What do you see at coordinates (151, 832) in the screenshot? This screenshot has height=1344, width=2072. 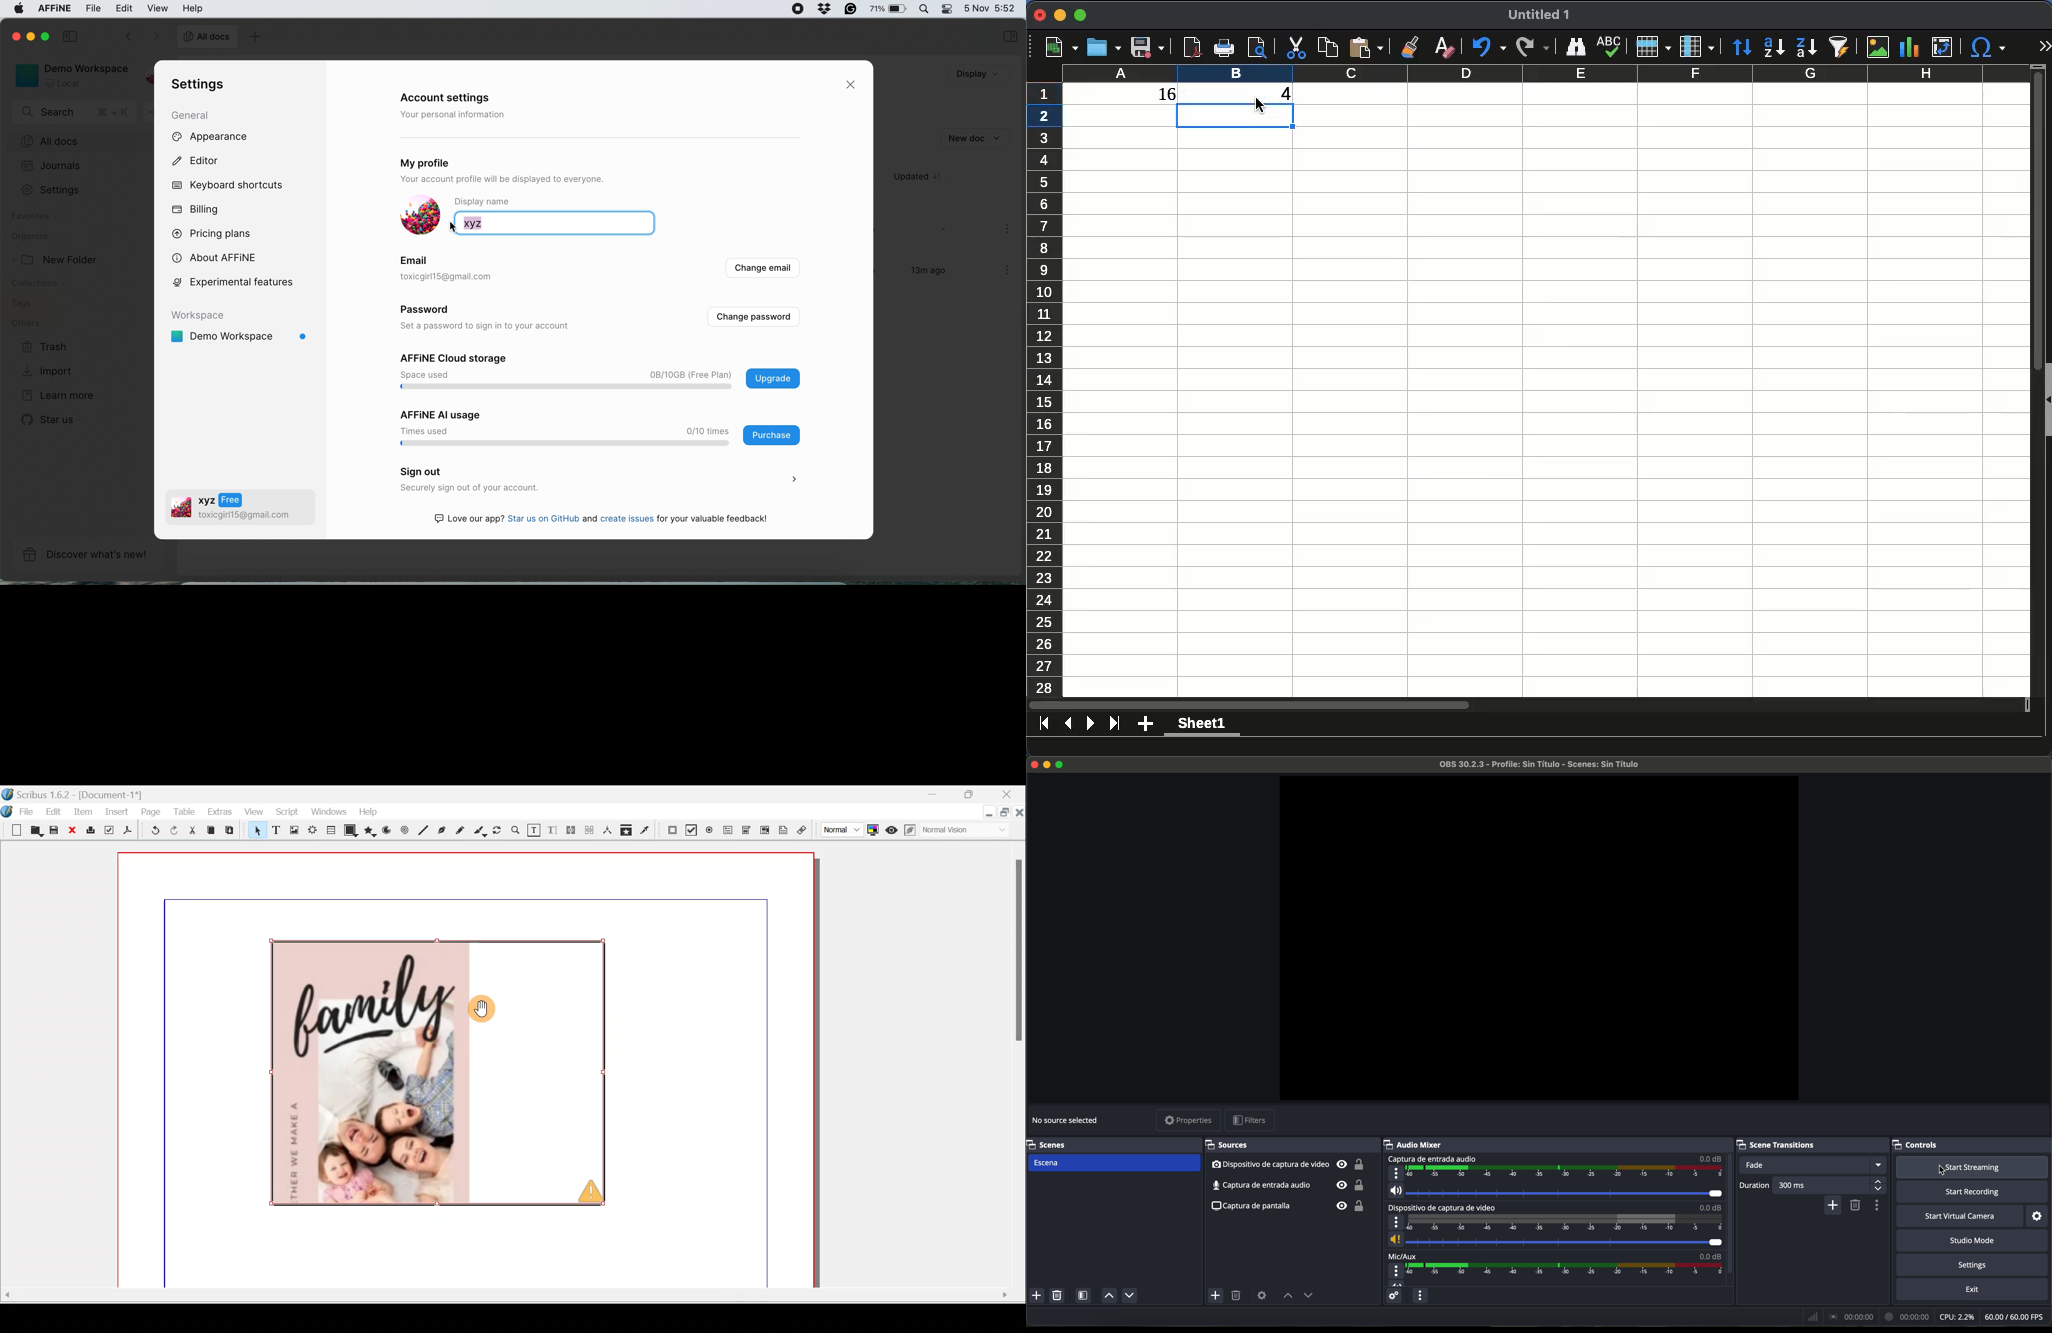 I see `Undo` at bounding box center [151, 832].